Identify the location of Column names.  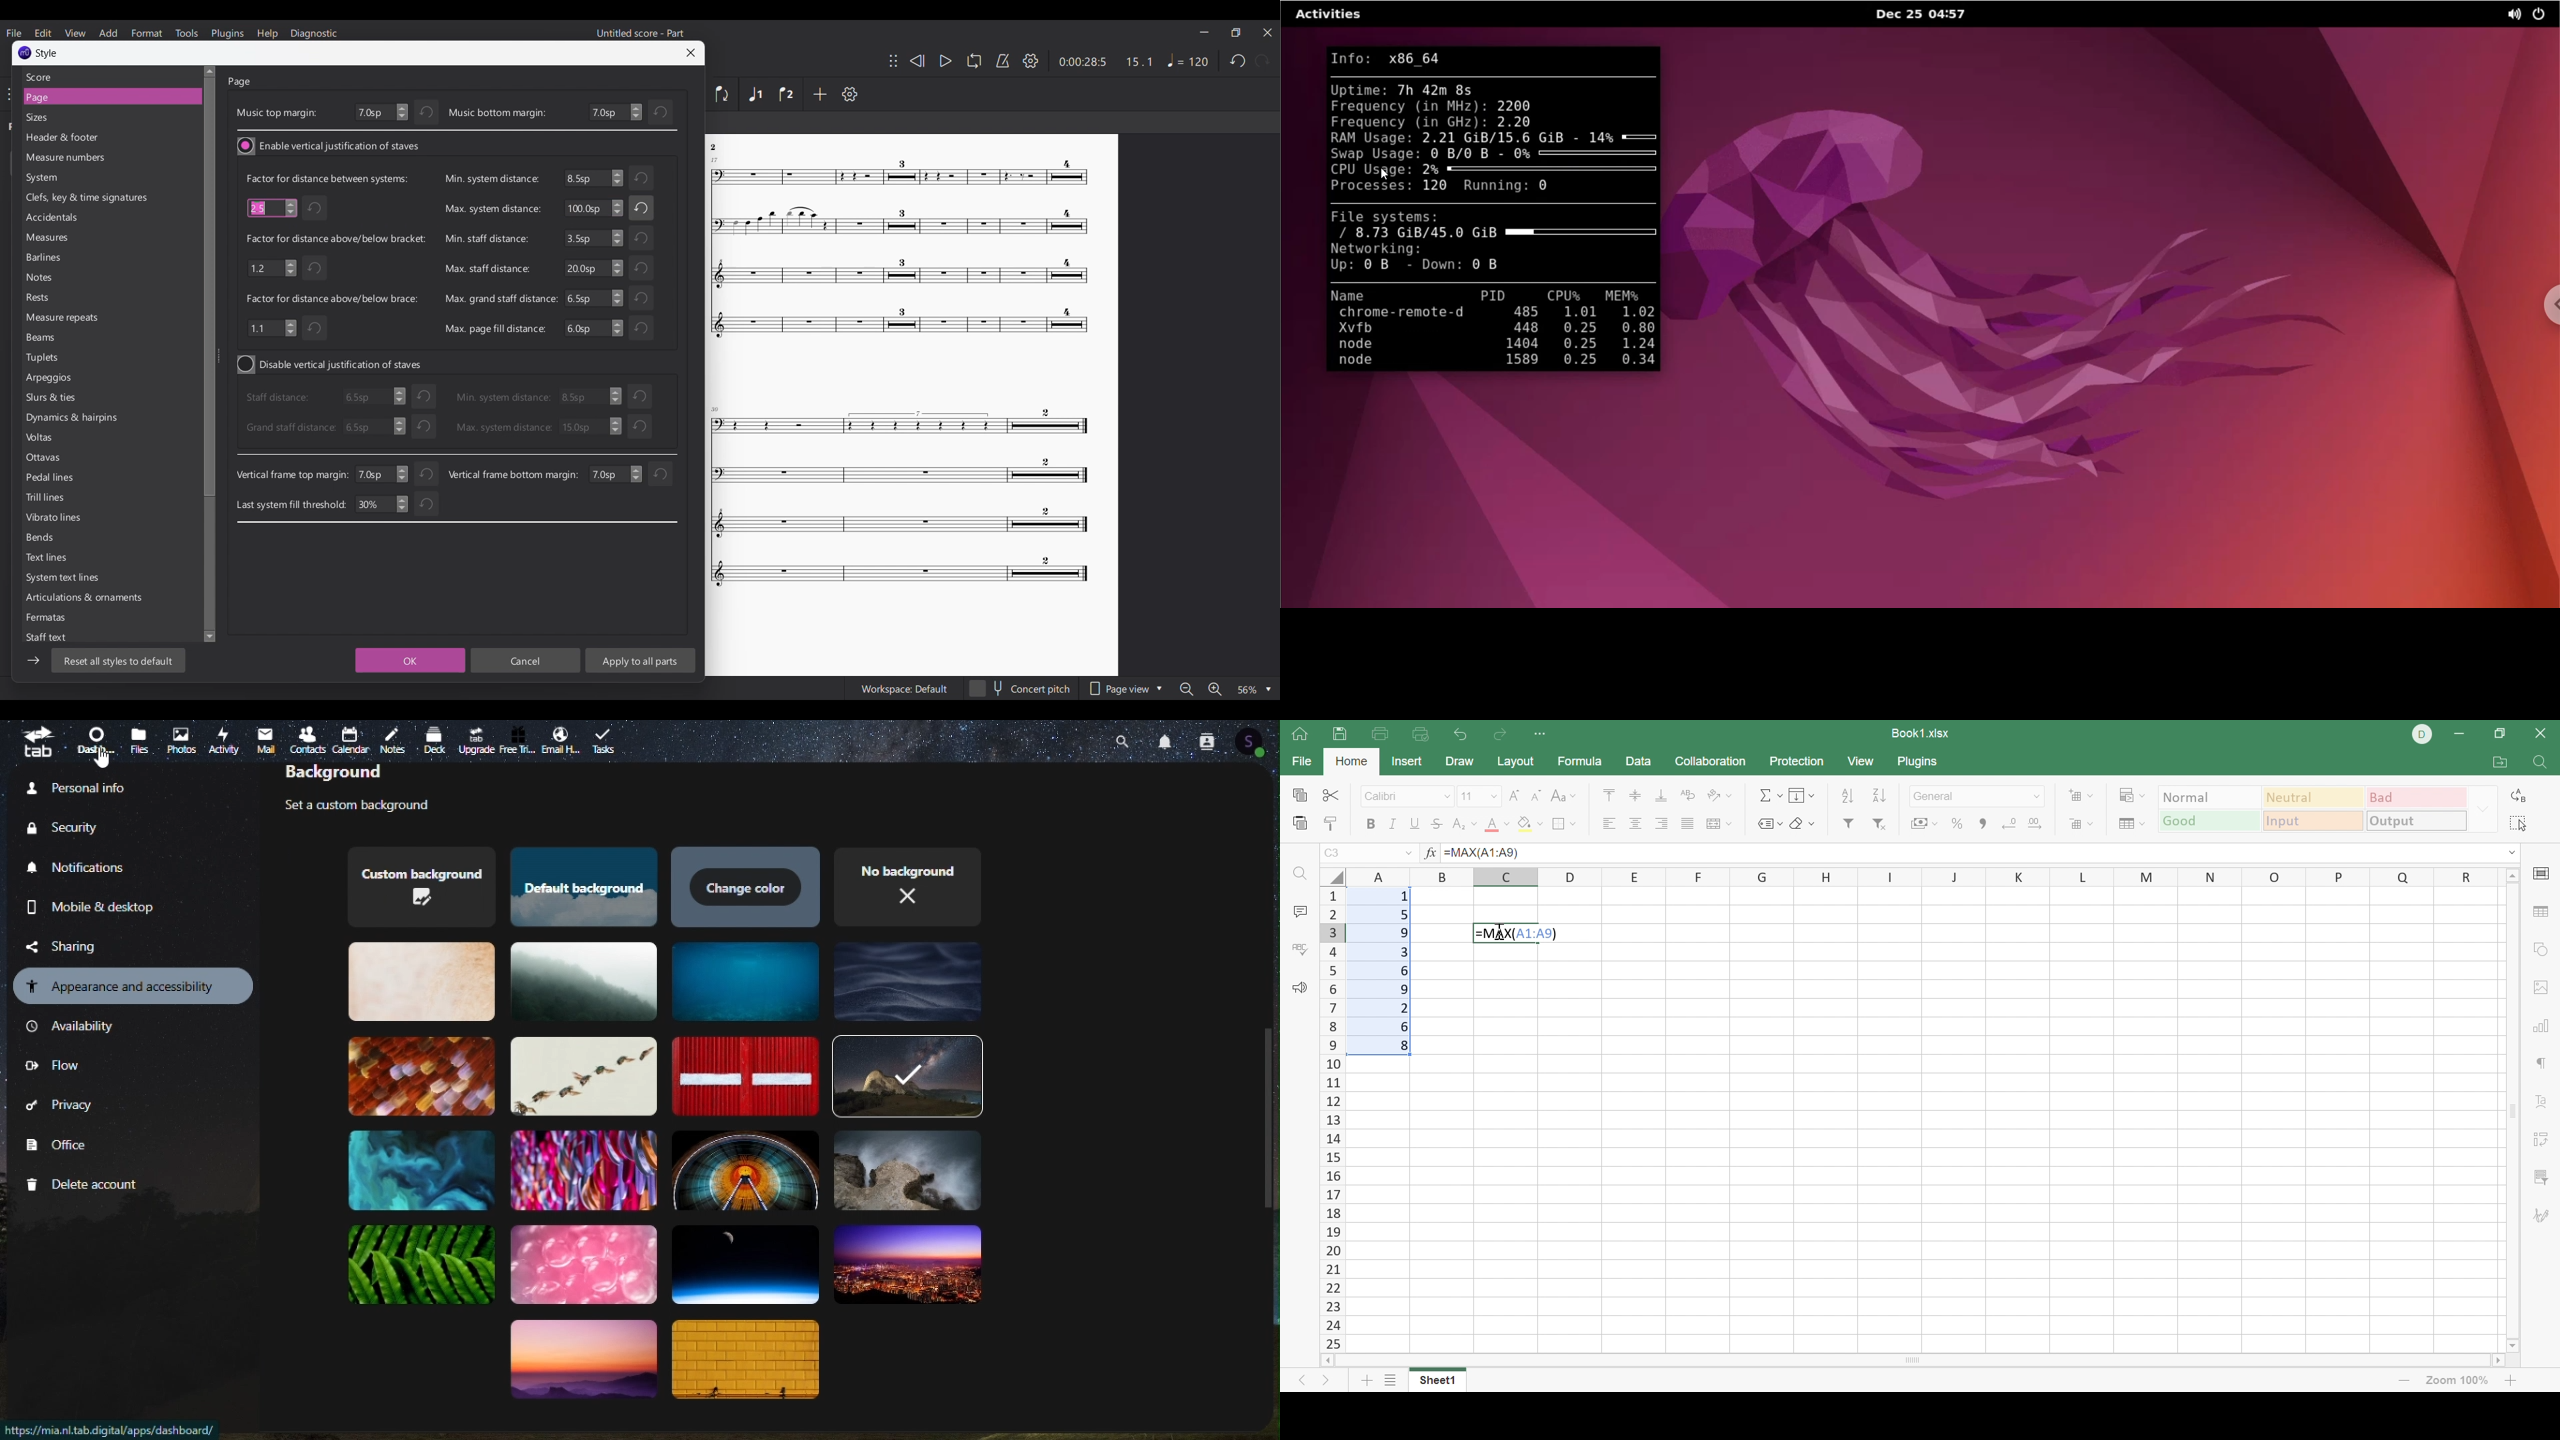
(1919, 876).